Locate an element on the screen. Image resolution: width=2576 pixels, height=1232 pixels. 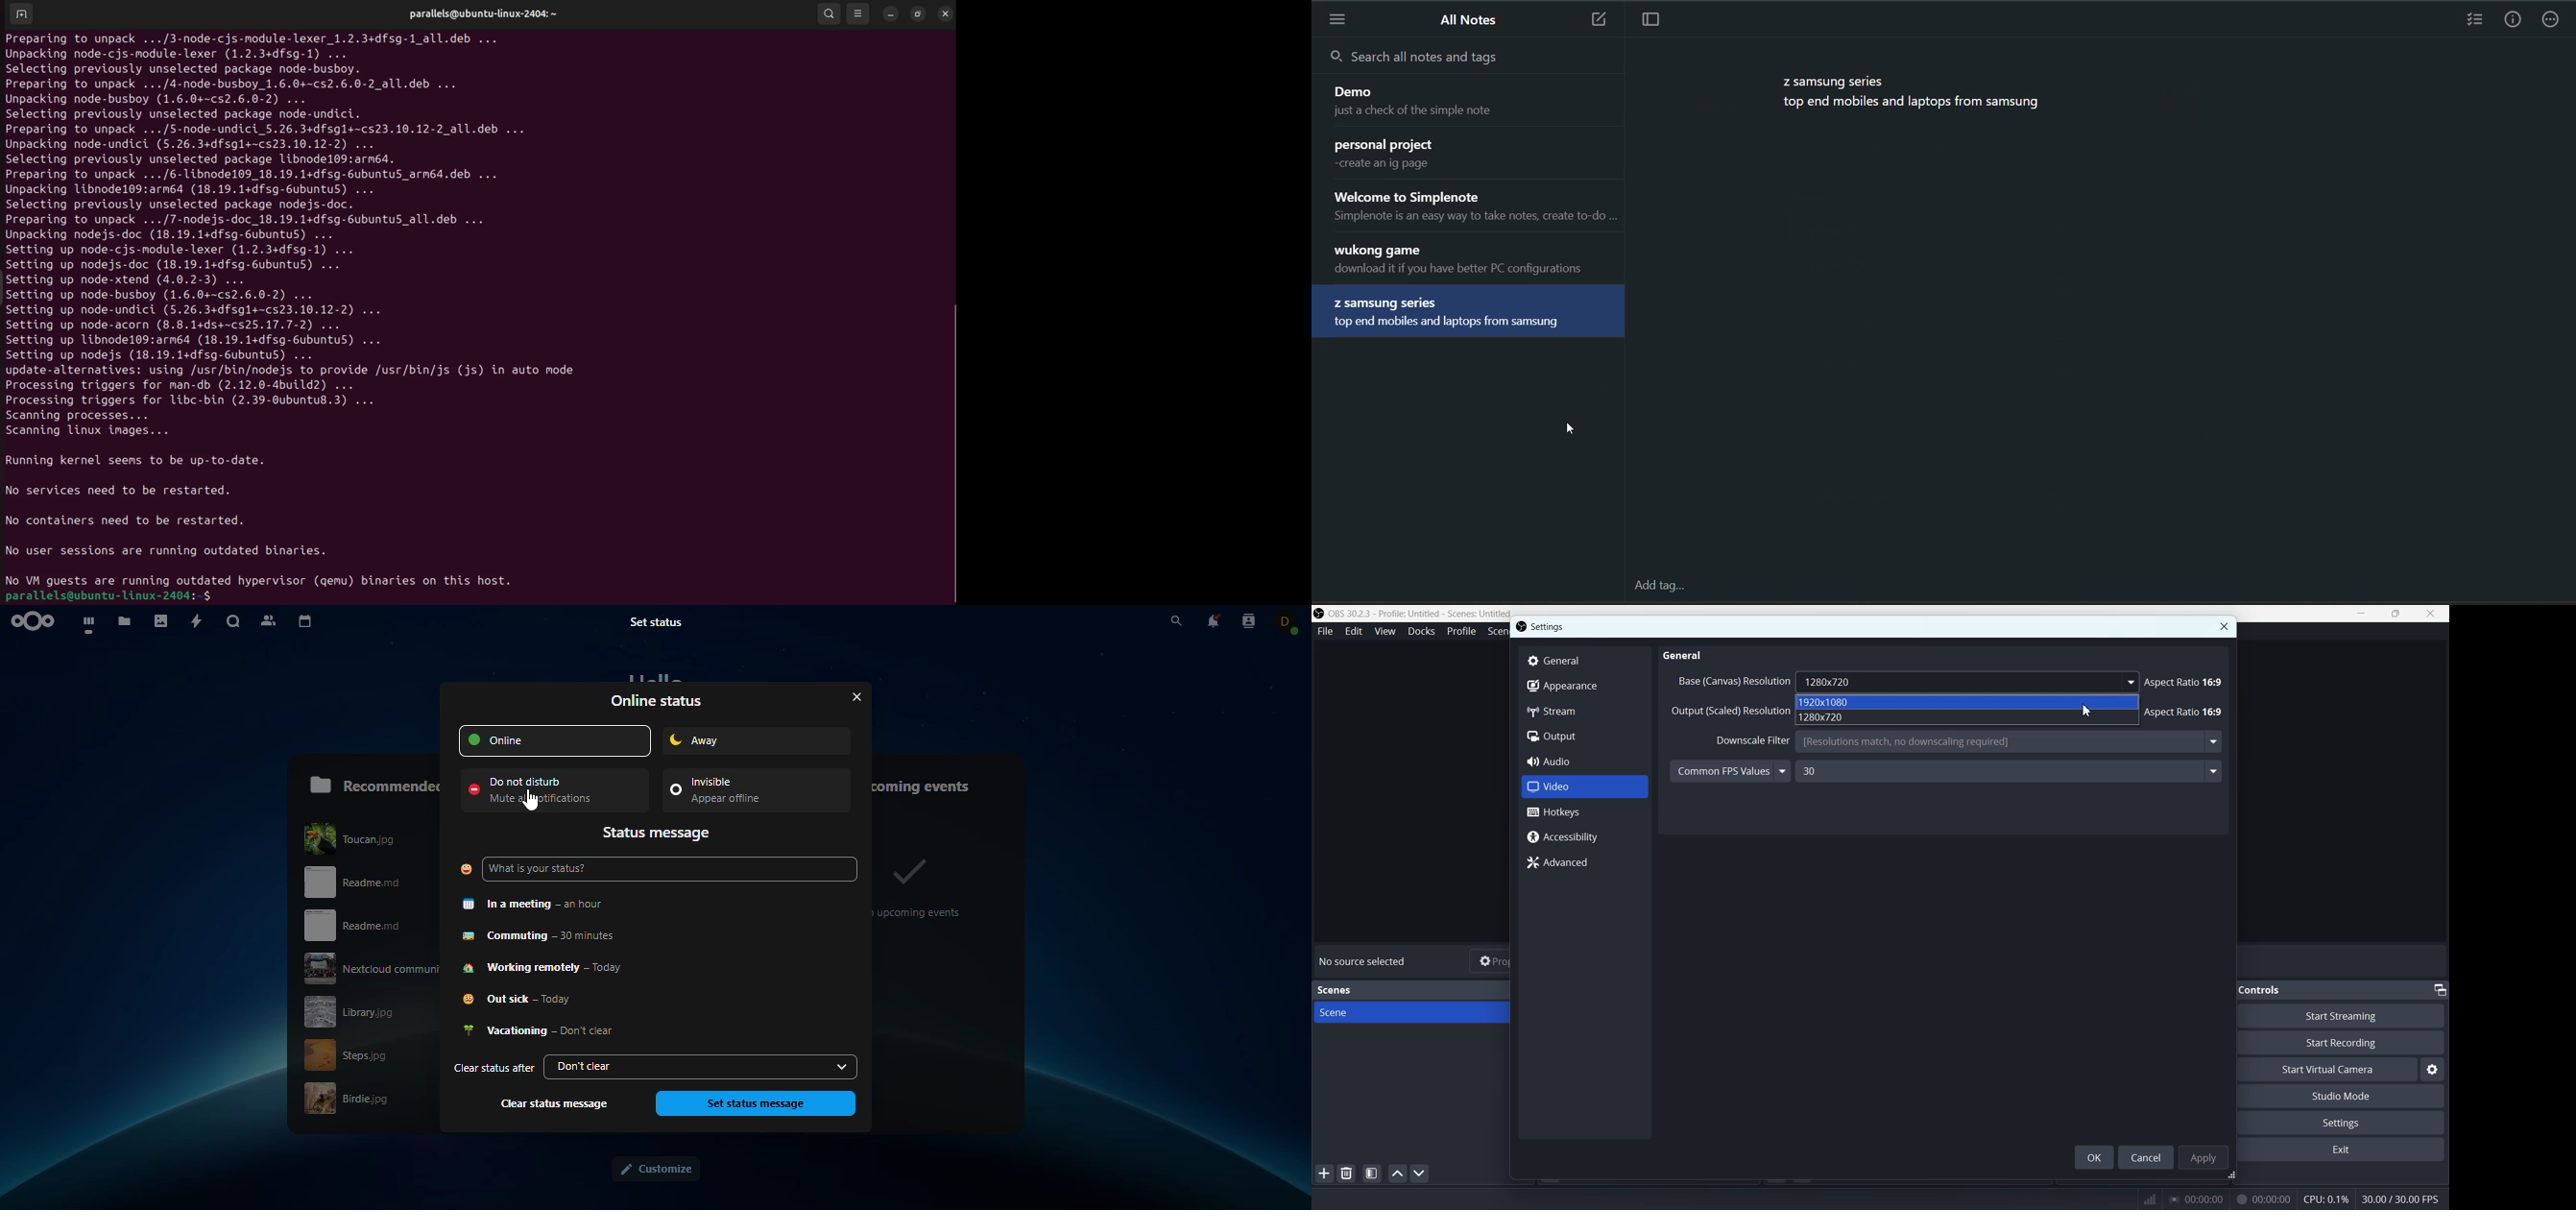
Text is located at coordinates (2269, 989).